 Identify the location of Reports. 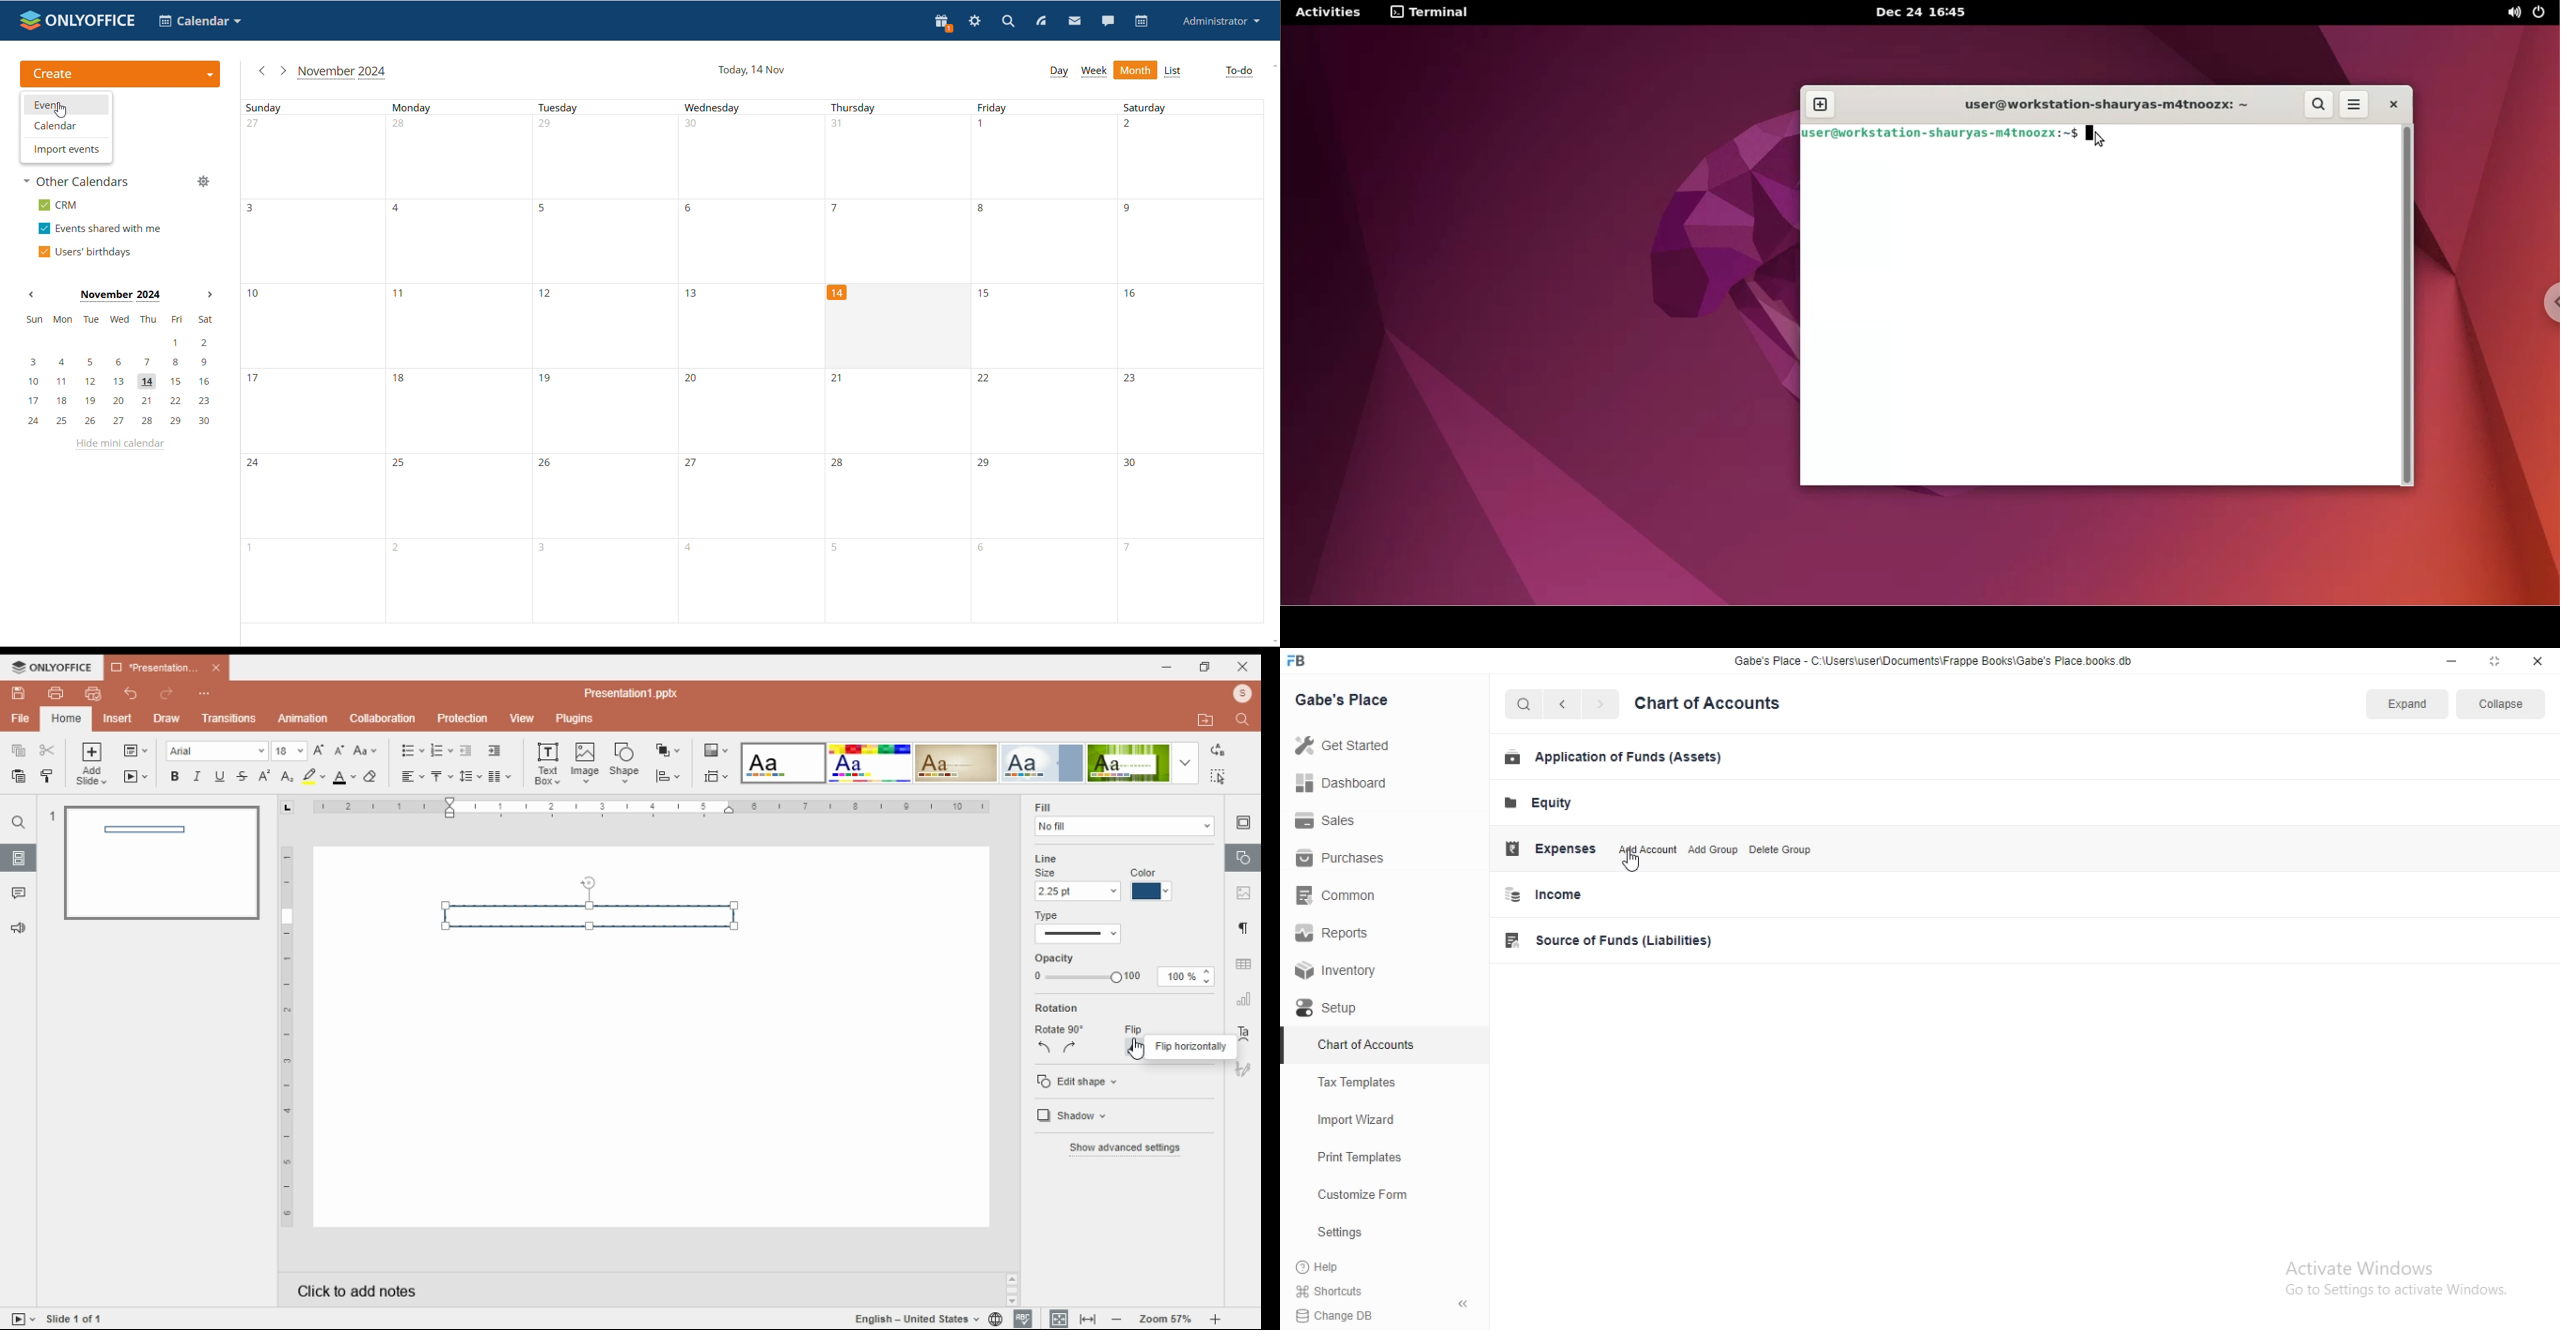
(1337, 934).